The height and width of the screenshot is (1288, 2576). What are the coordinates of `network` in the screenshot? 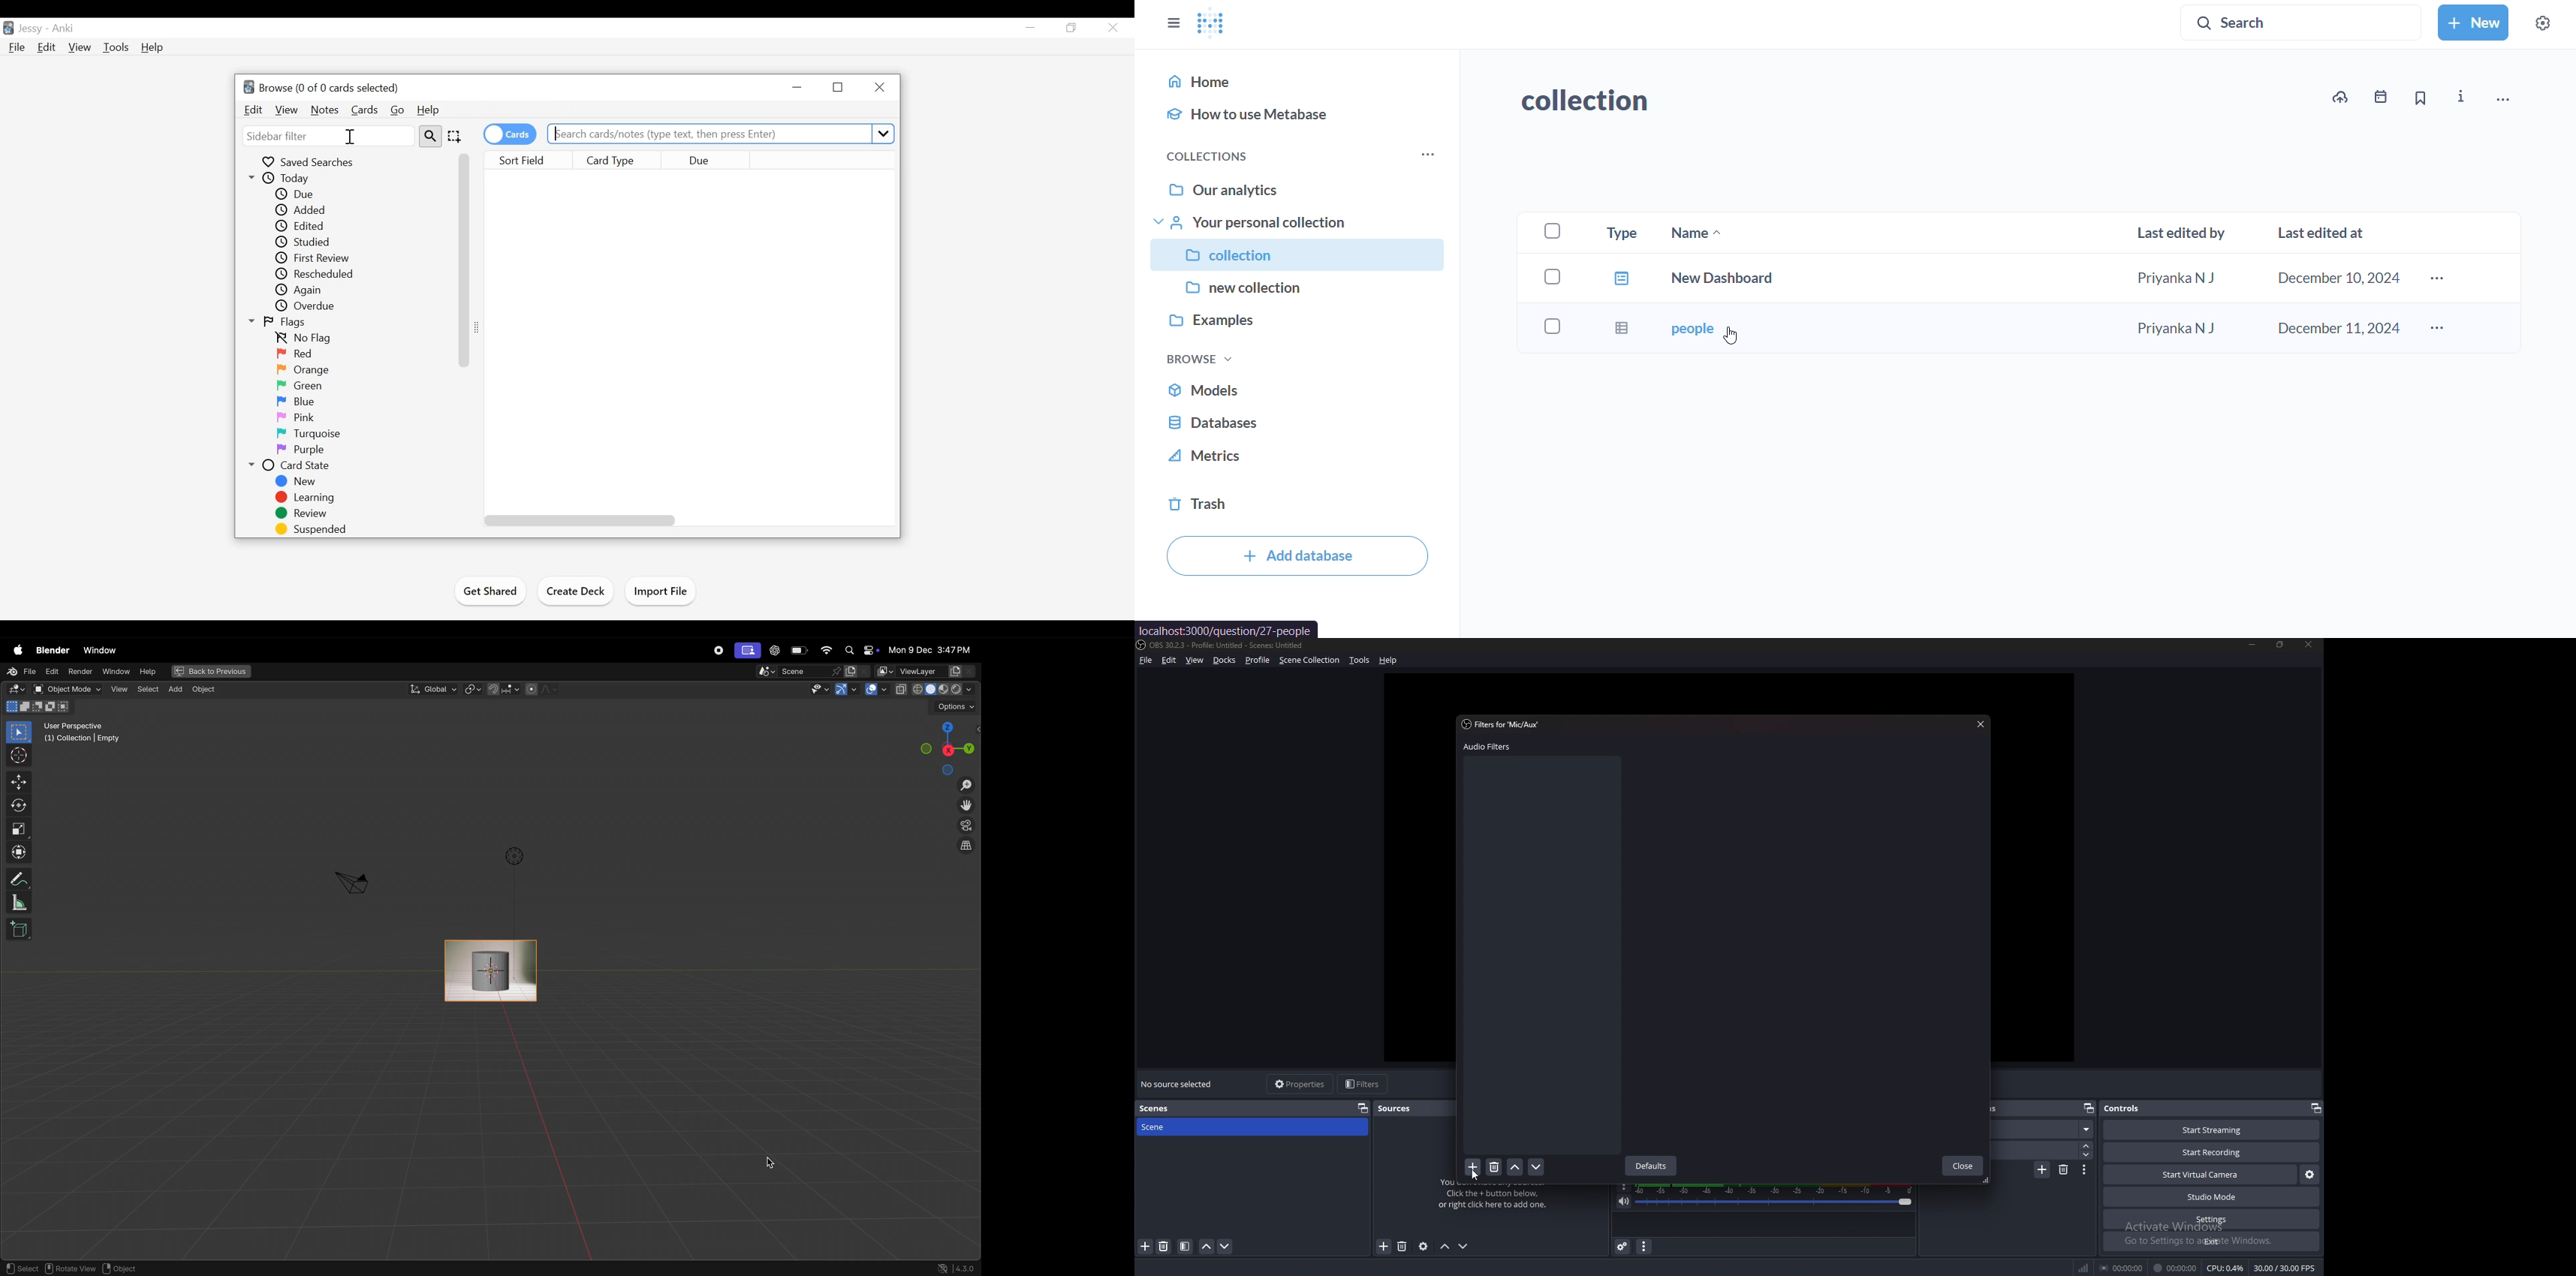 It's located at (2083, 1268).